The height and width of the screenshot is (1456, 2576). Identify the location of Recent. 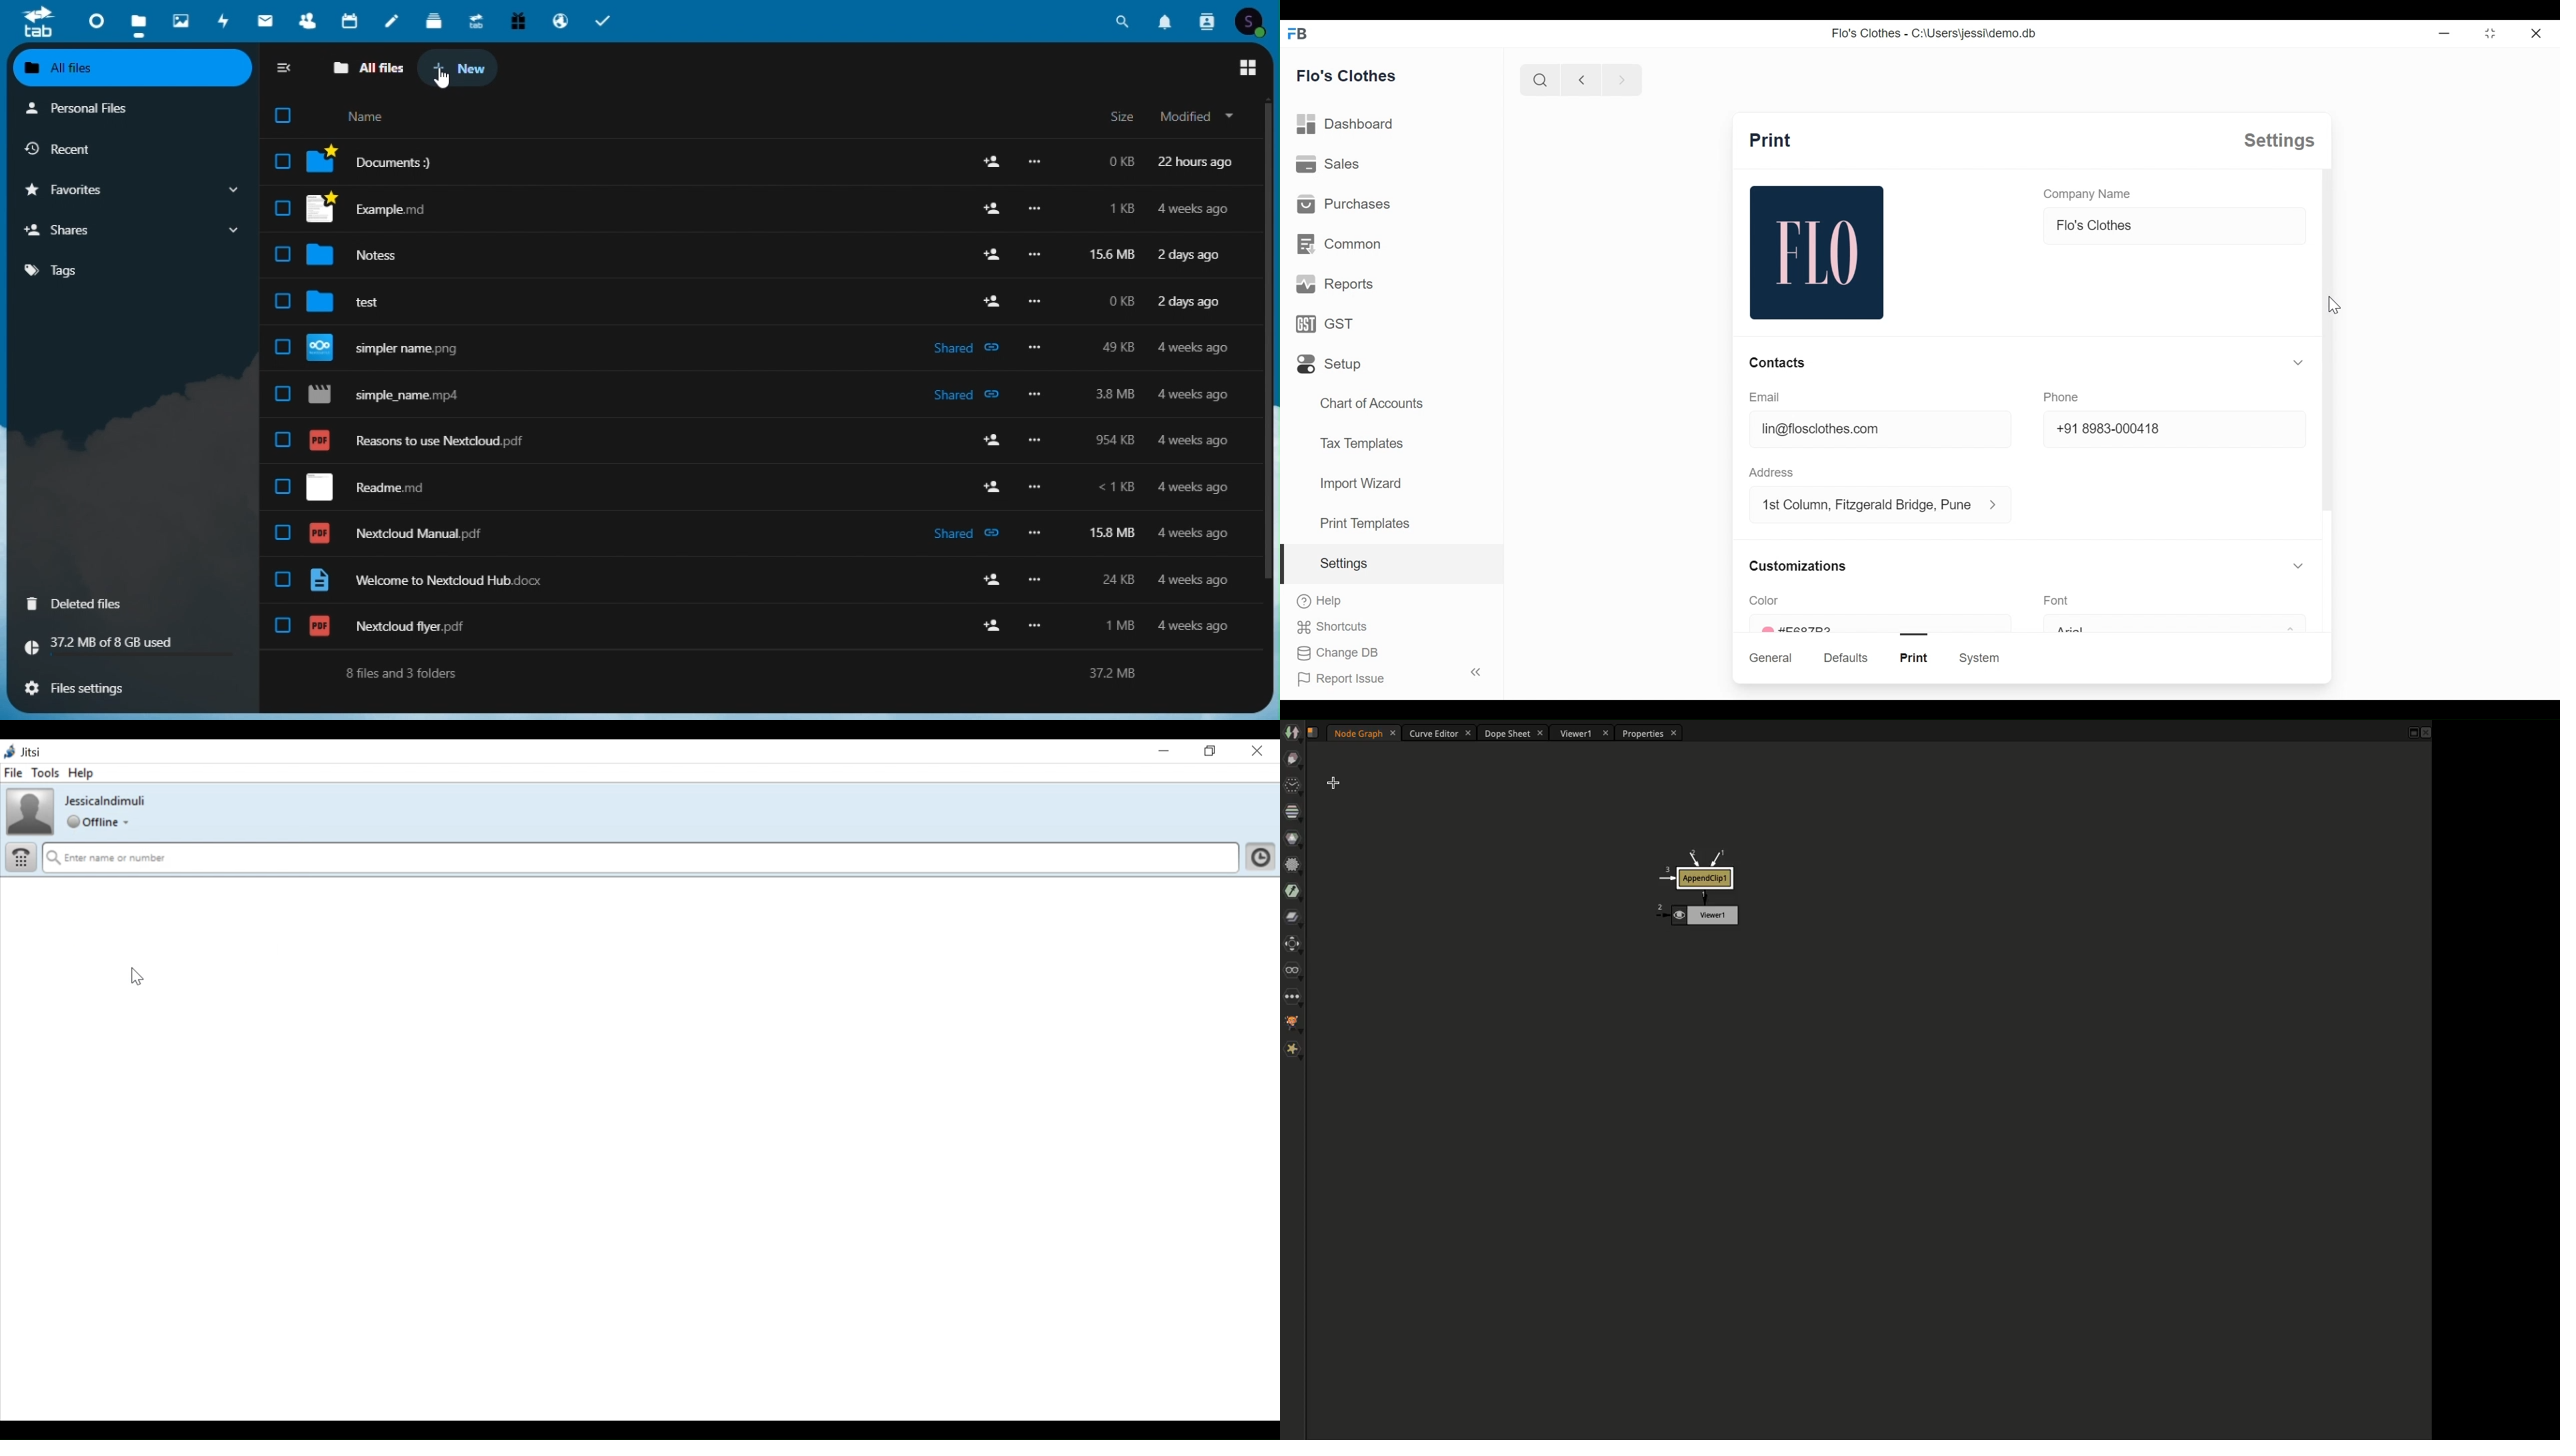
(101, 148).